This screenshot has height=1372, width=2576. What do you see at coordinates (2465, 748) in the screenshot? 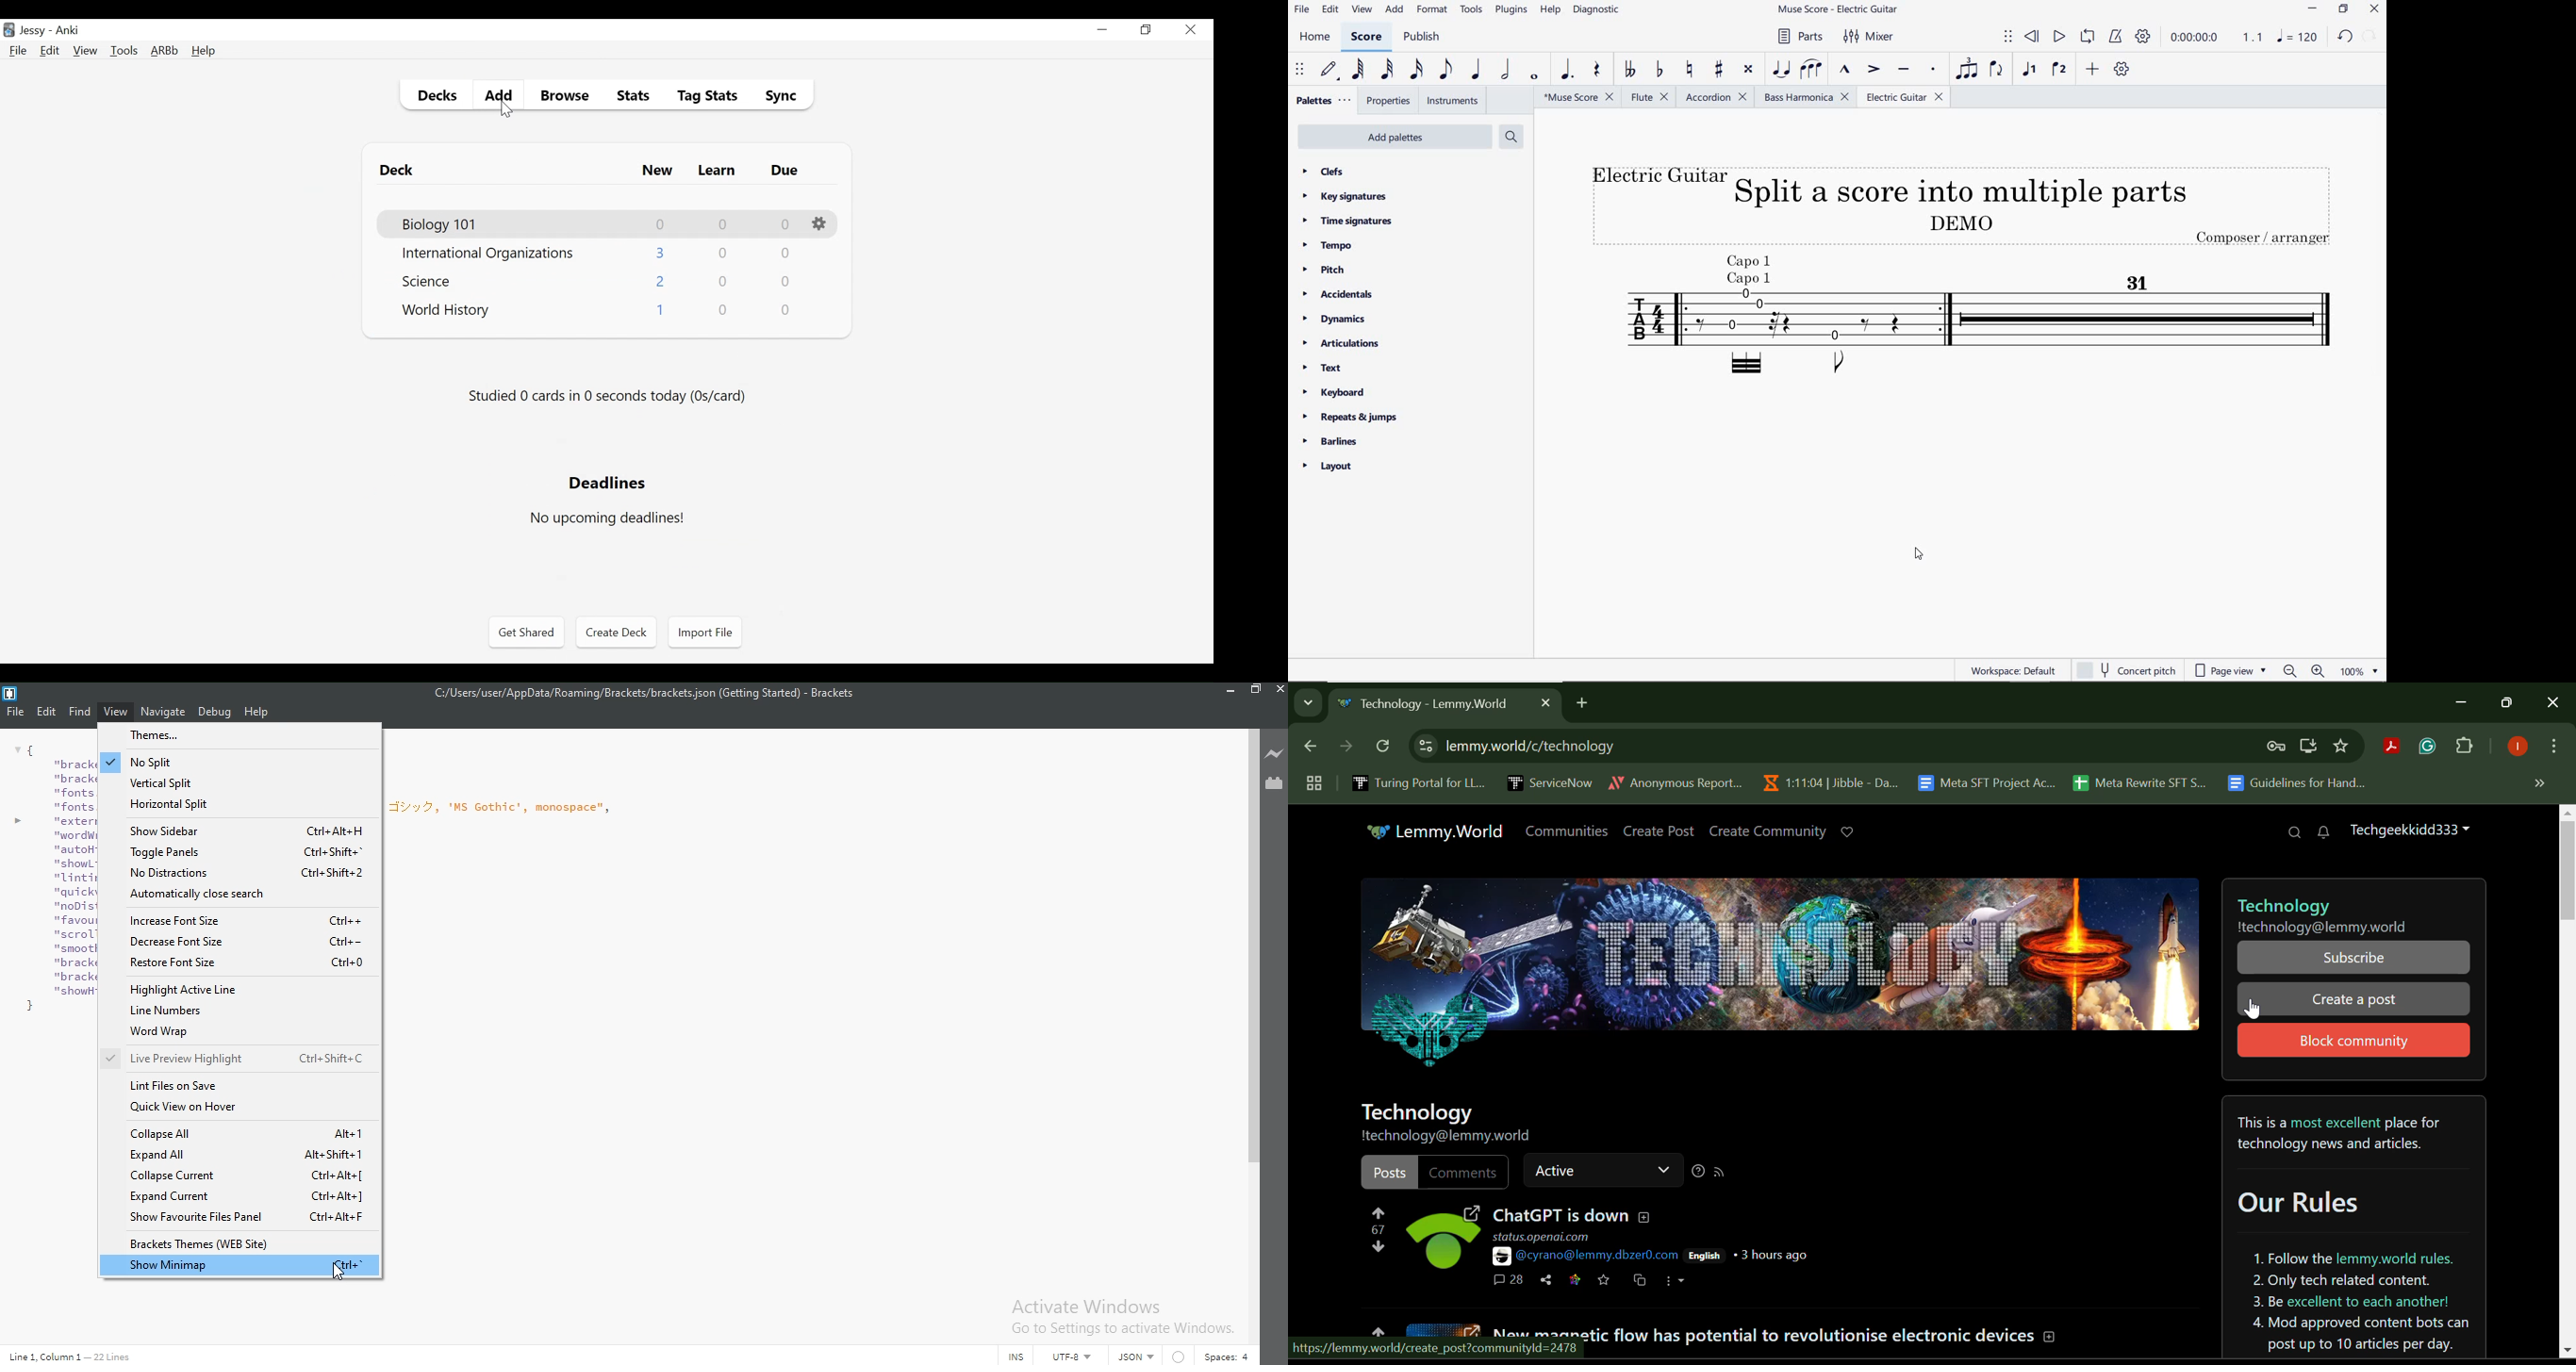
I see `Plugins` at bounding box center [2465, 748].